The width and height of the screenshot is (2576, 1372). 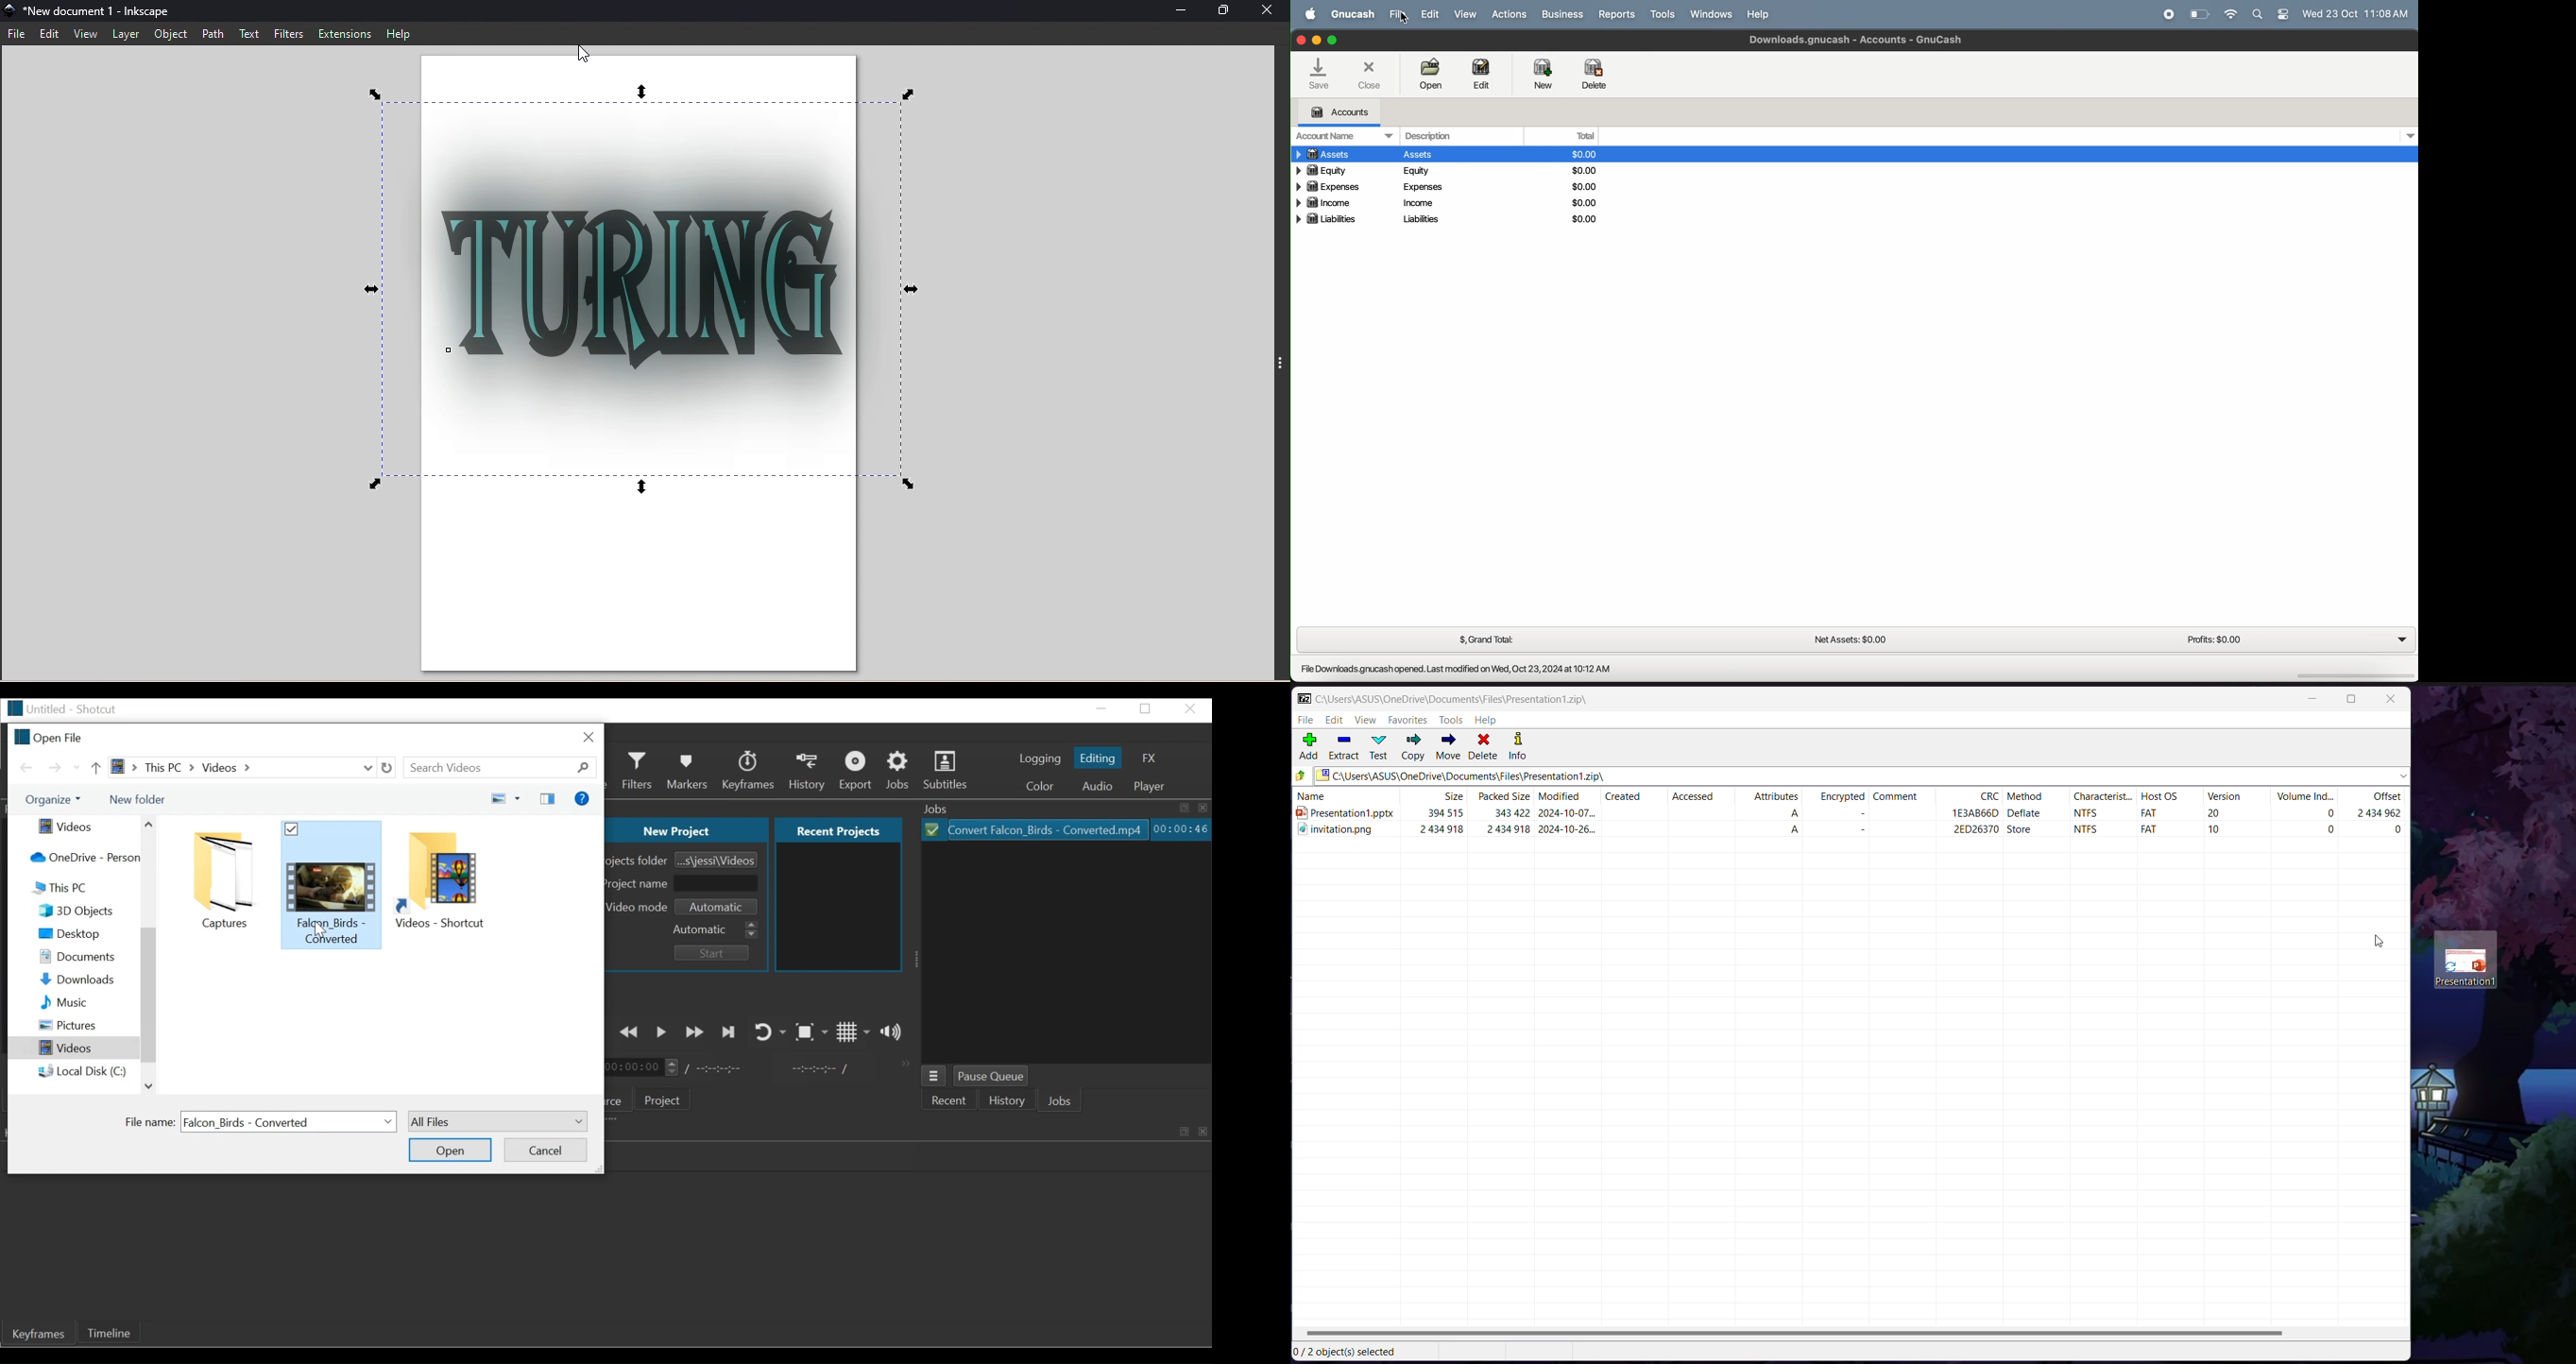 I want to click on File name field, so click(x=289, y=1122).